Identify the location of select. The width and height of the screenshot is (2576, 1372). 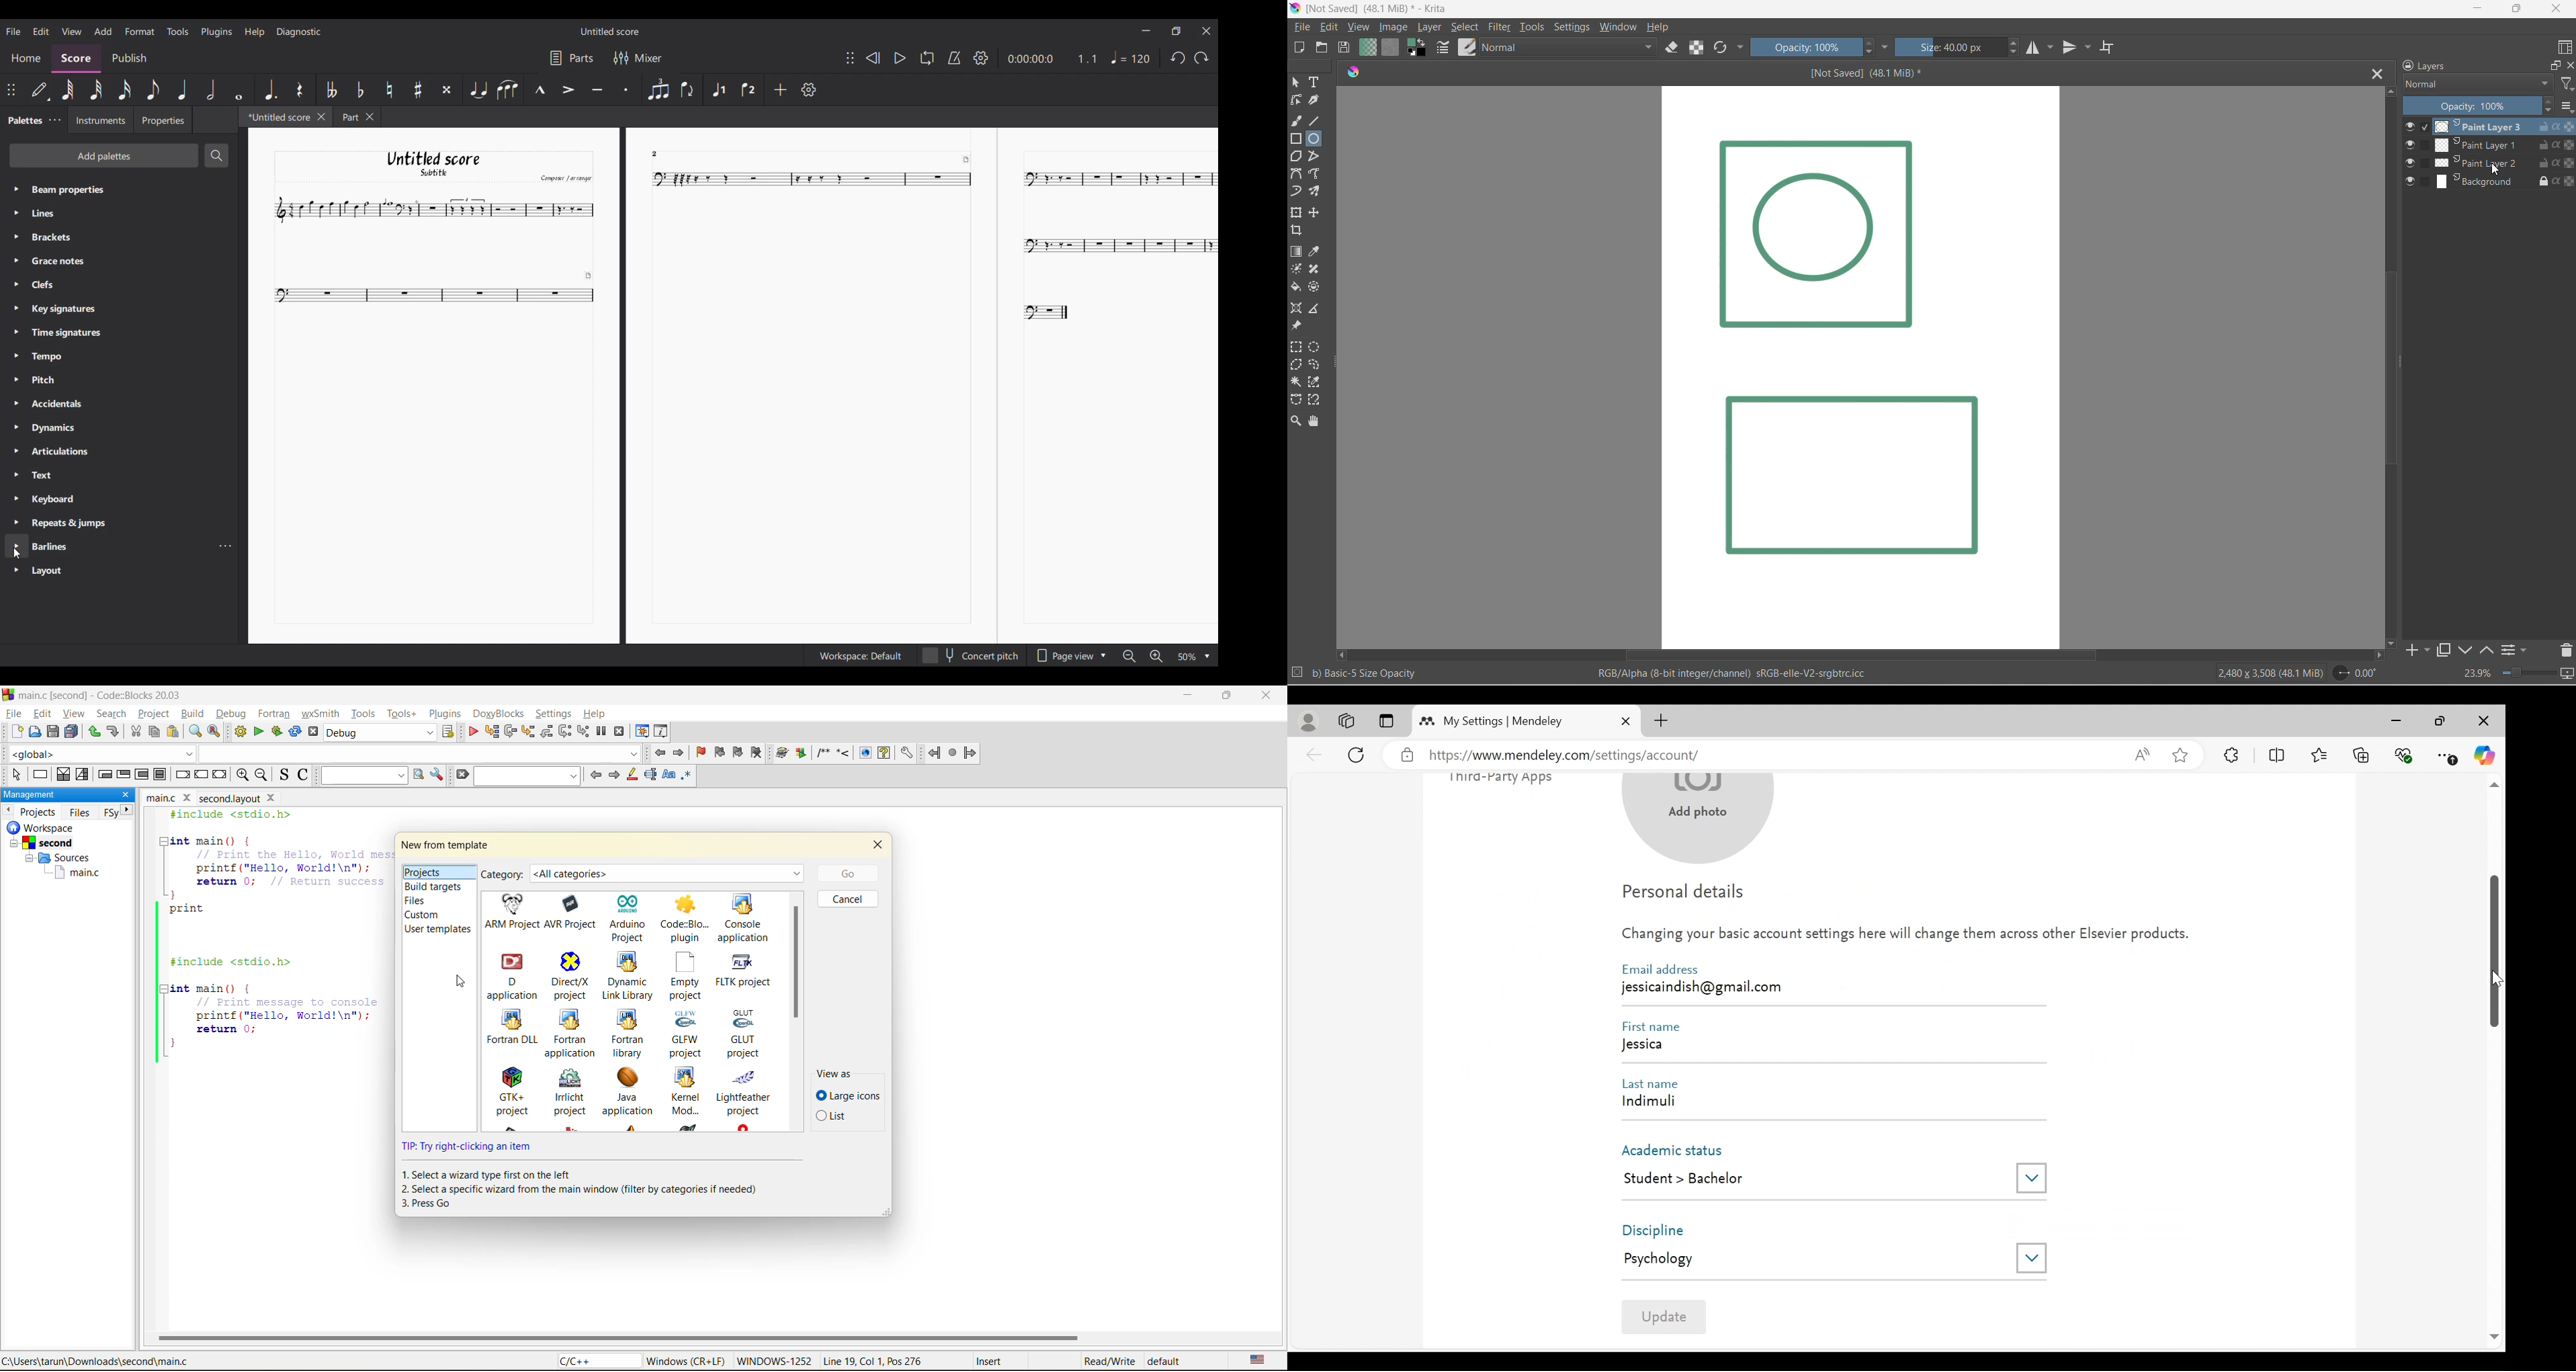
(1468, 28).